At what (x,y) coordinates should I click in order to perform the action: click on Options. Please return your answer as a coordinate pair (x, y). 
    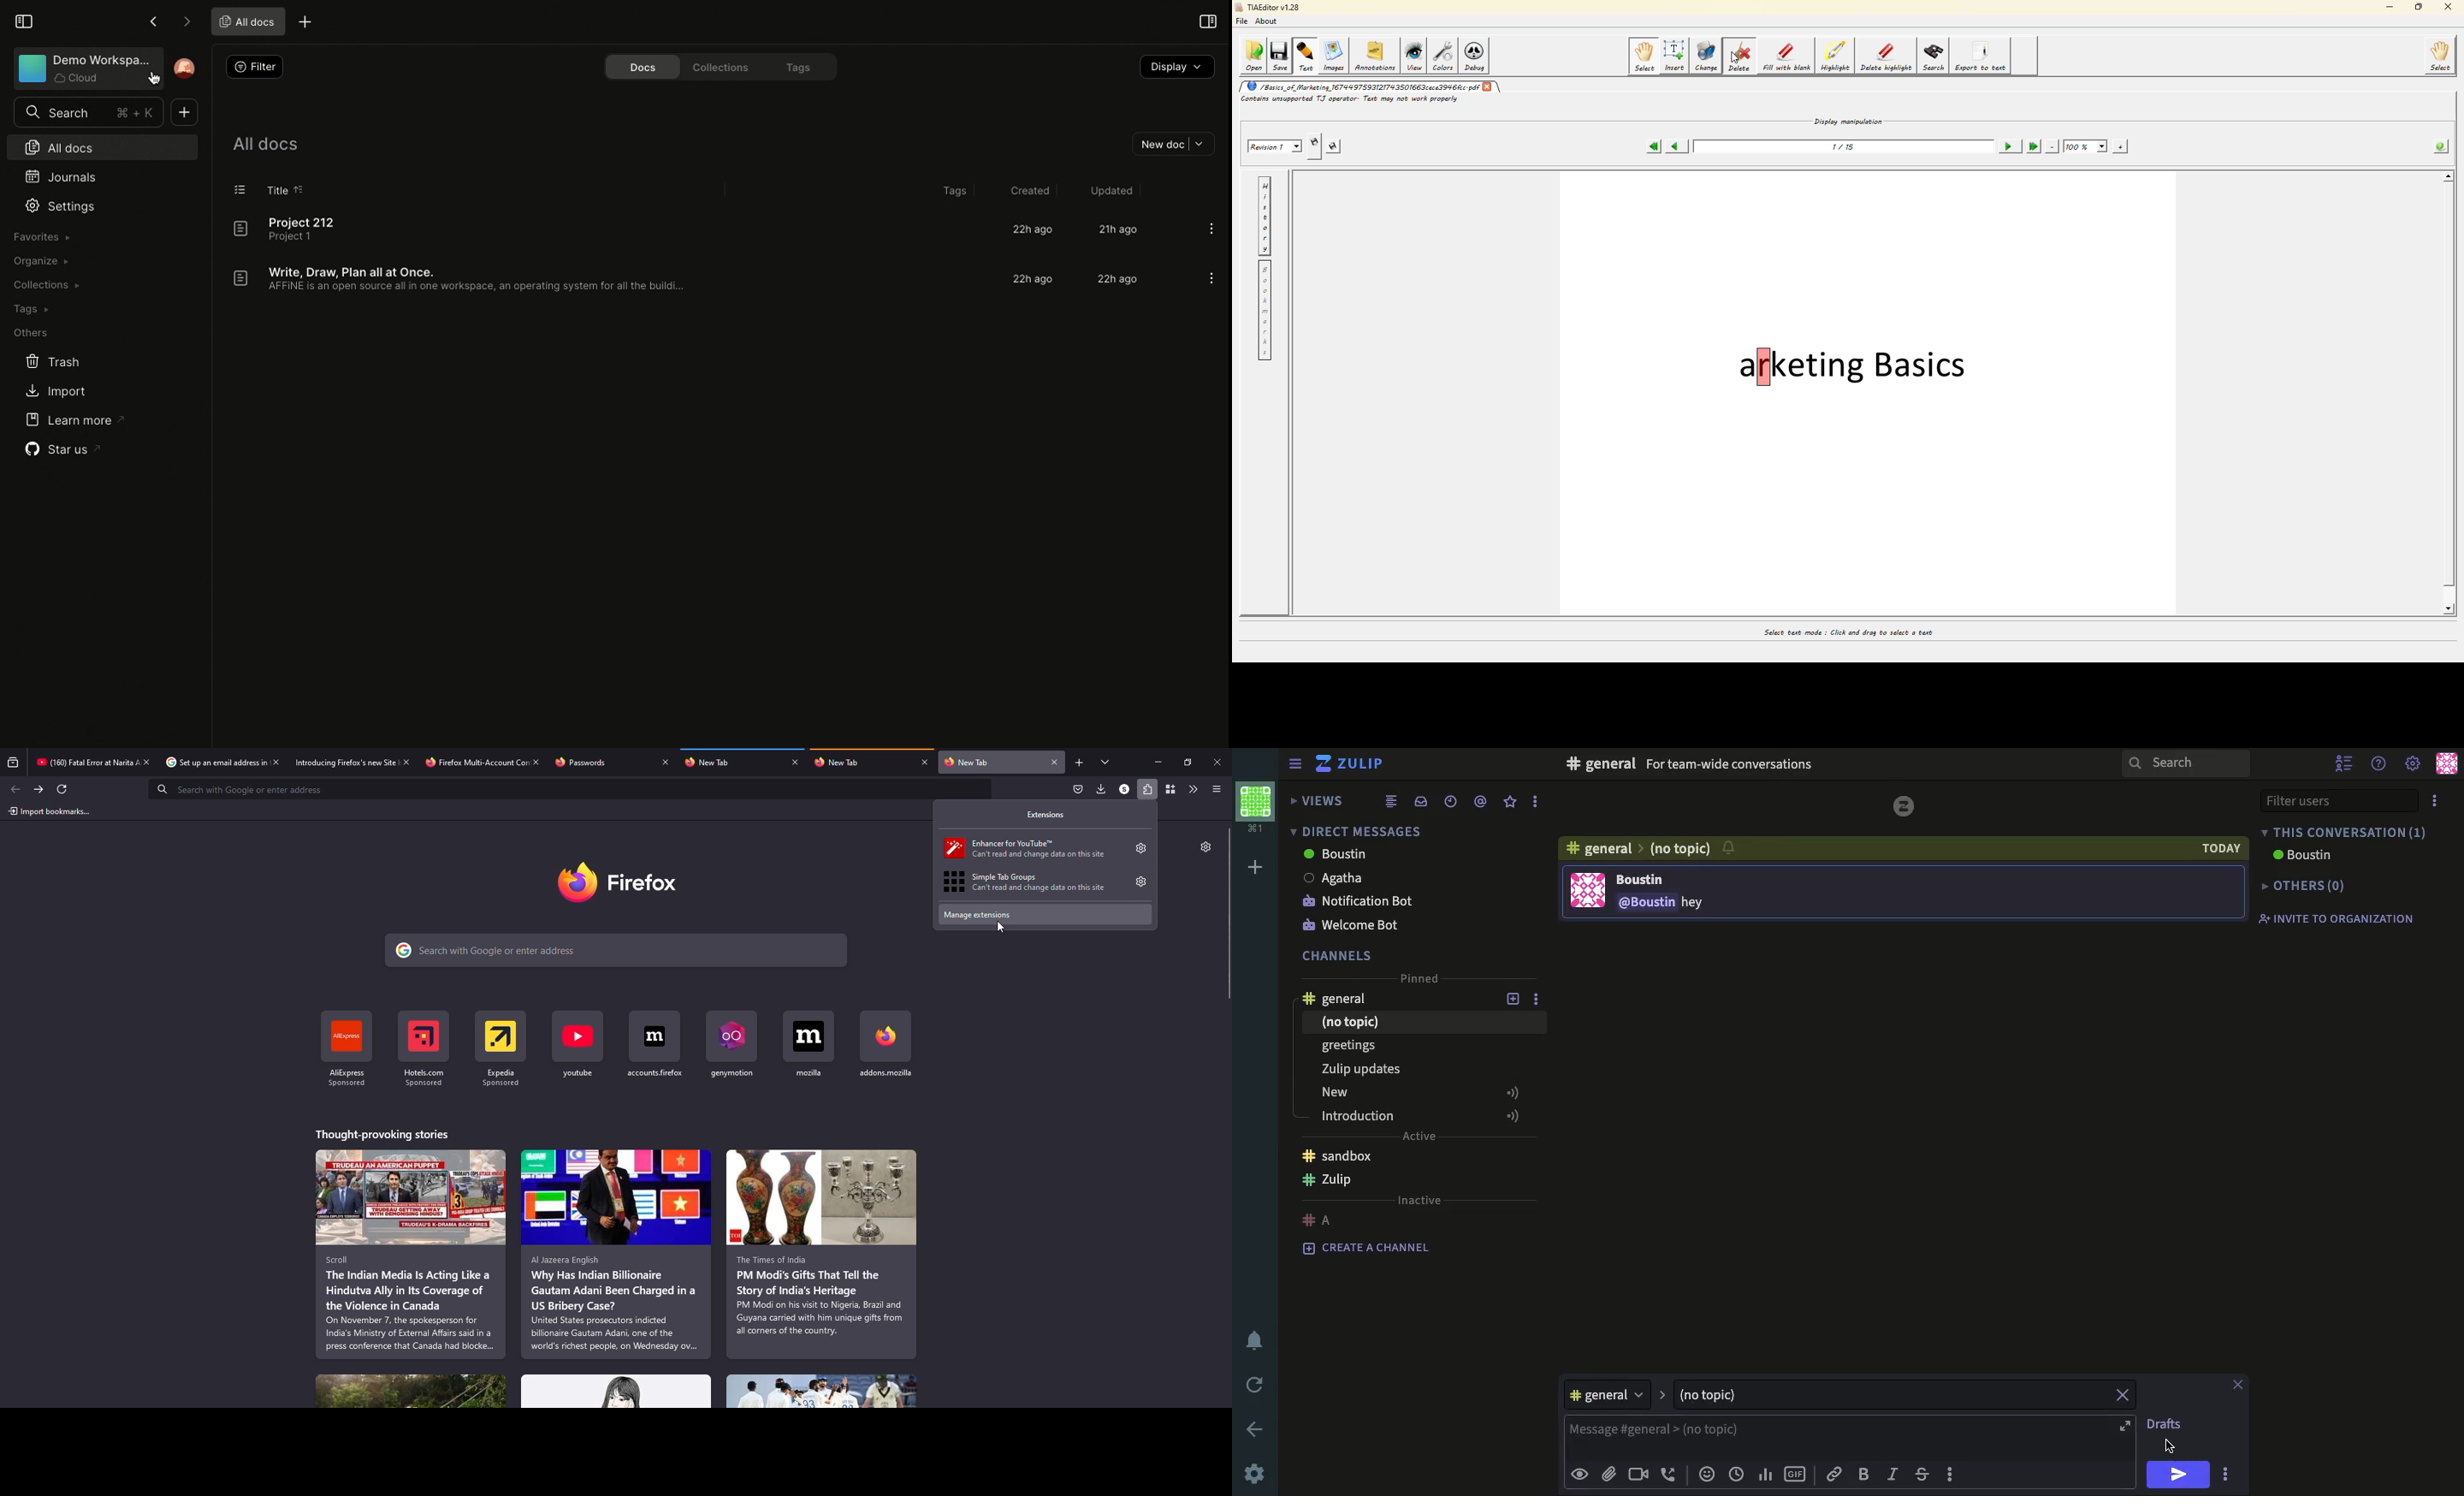
    Looking at the image, I should click on (1211, 279).